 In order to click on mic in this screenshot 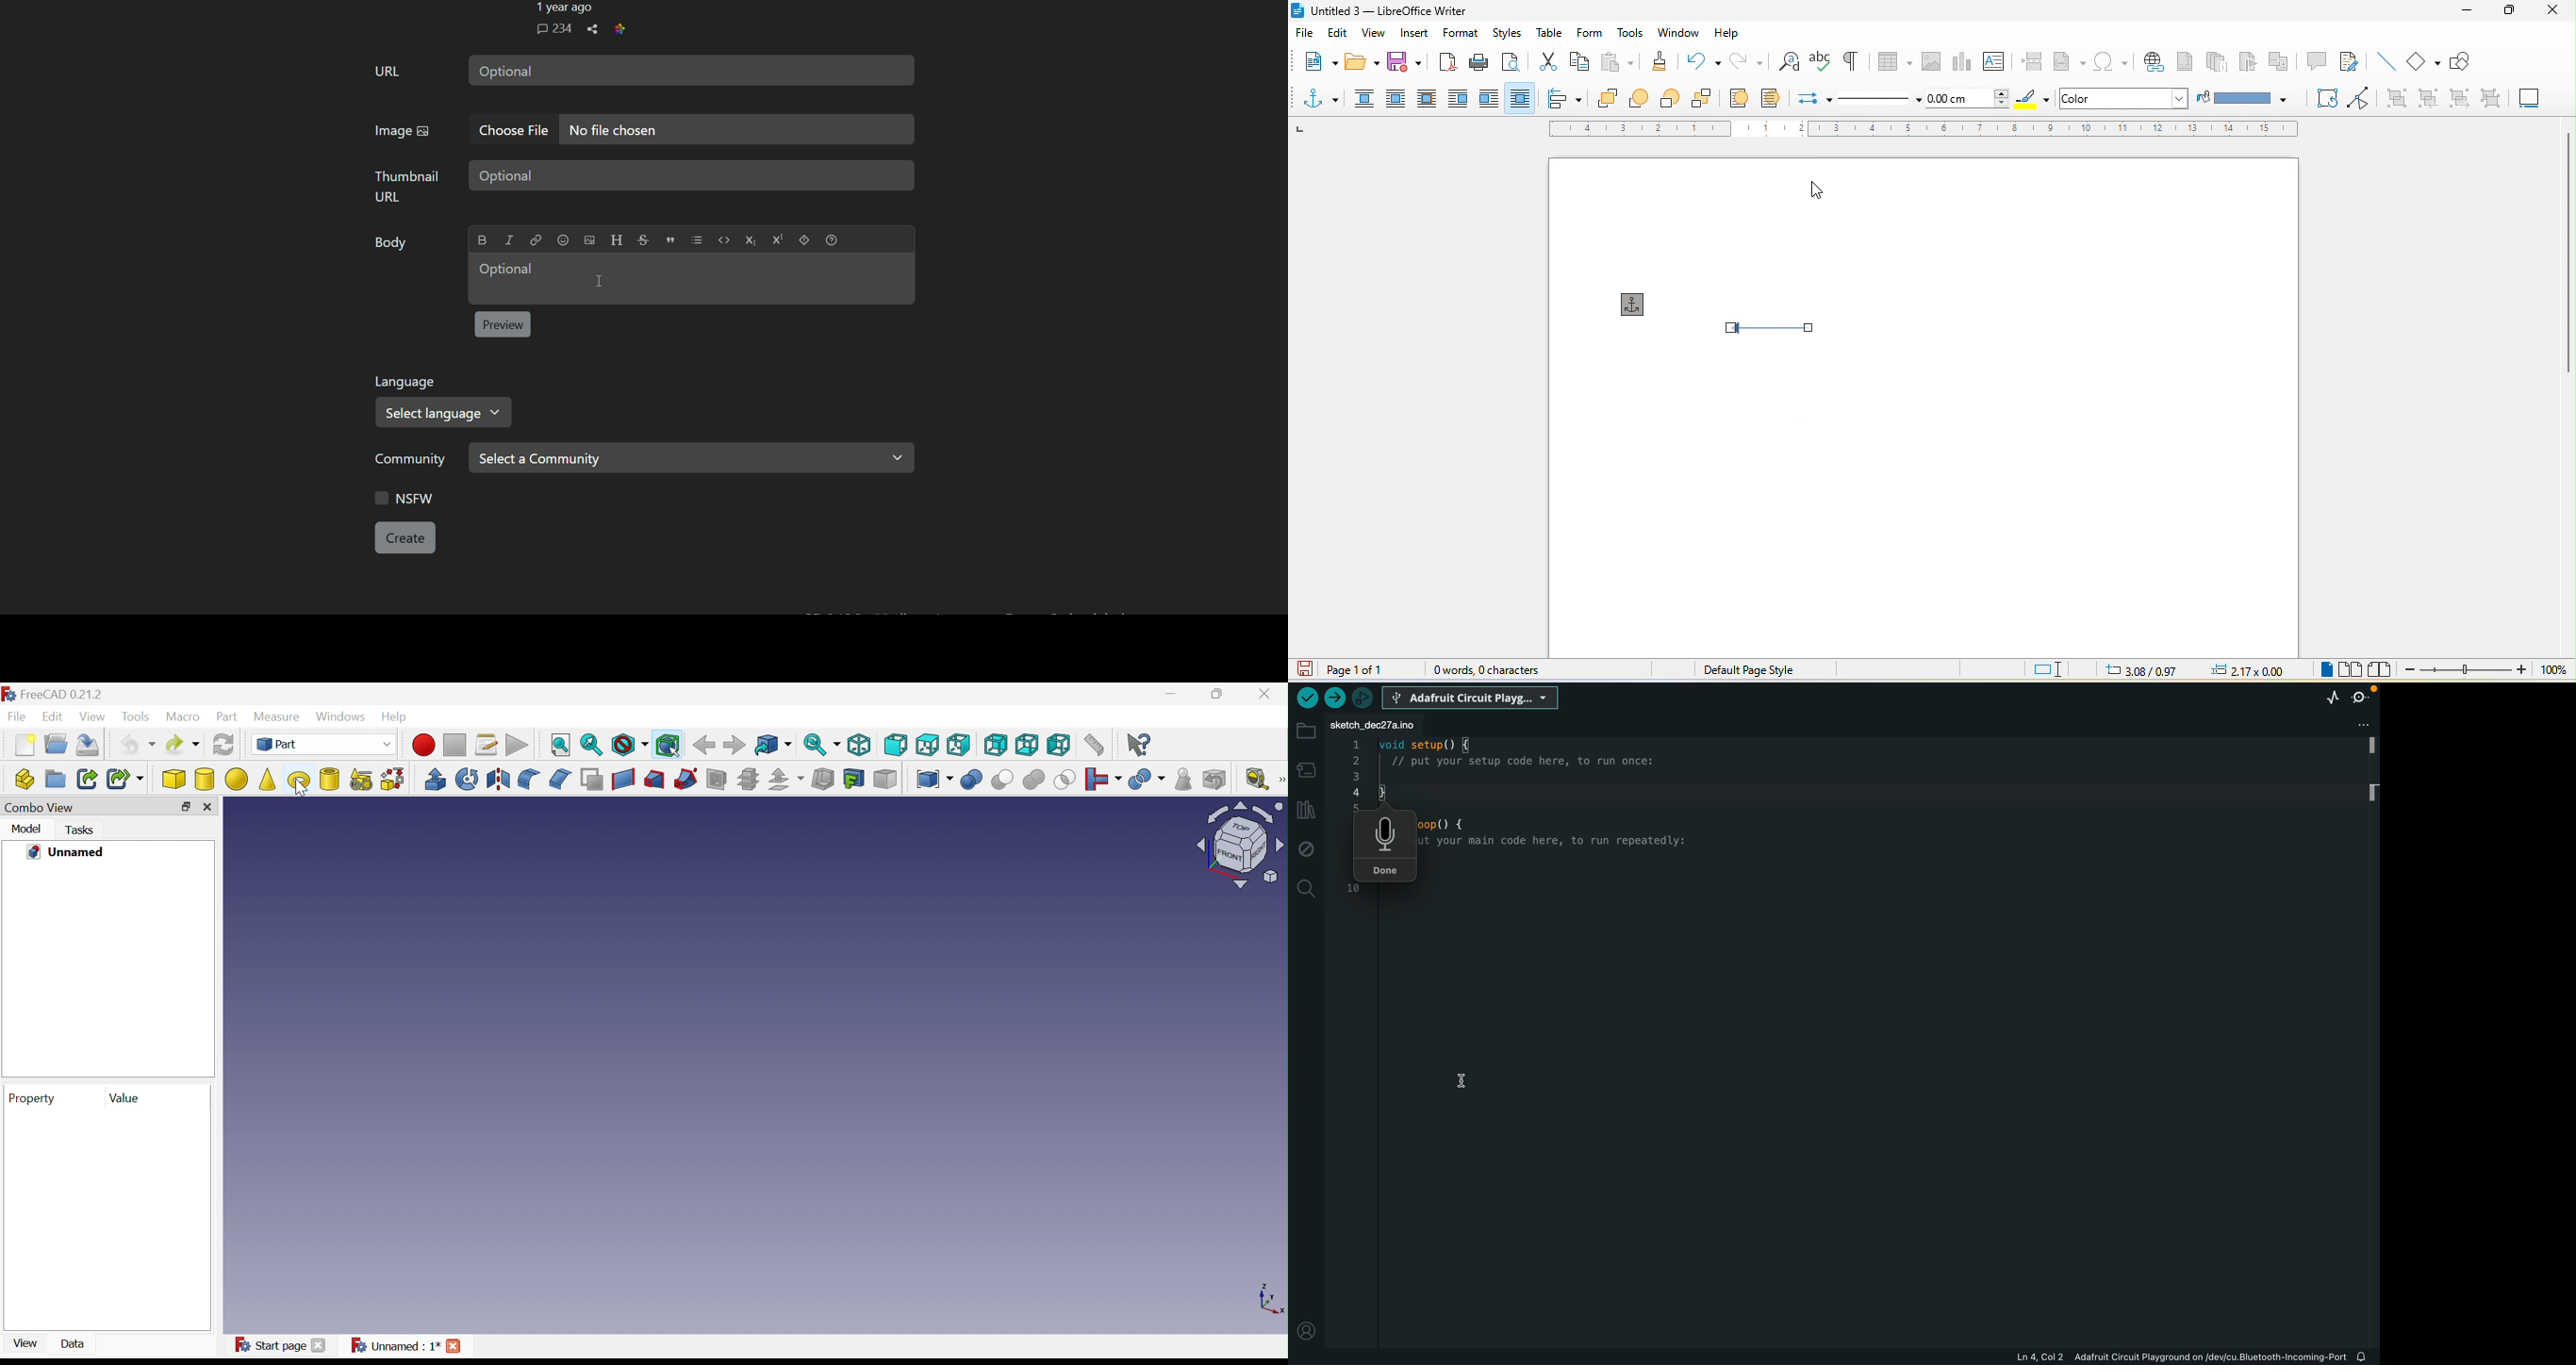, I will do `click(1385, 833)`.